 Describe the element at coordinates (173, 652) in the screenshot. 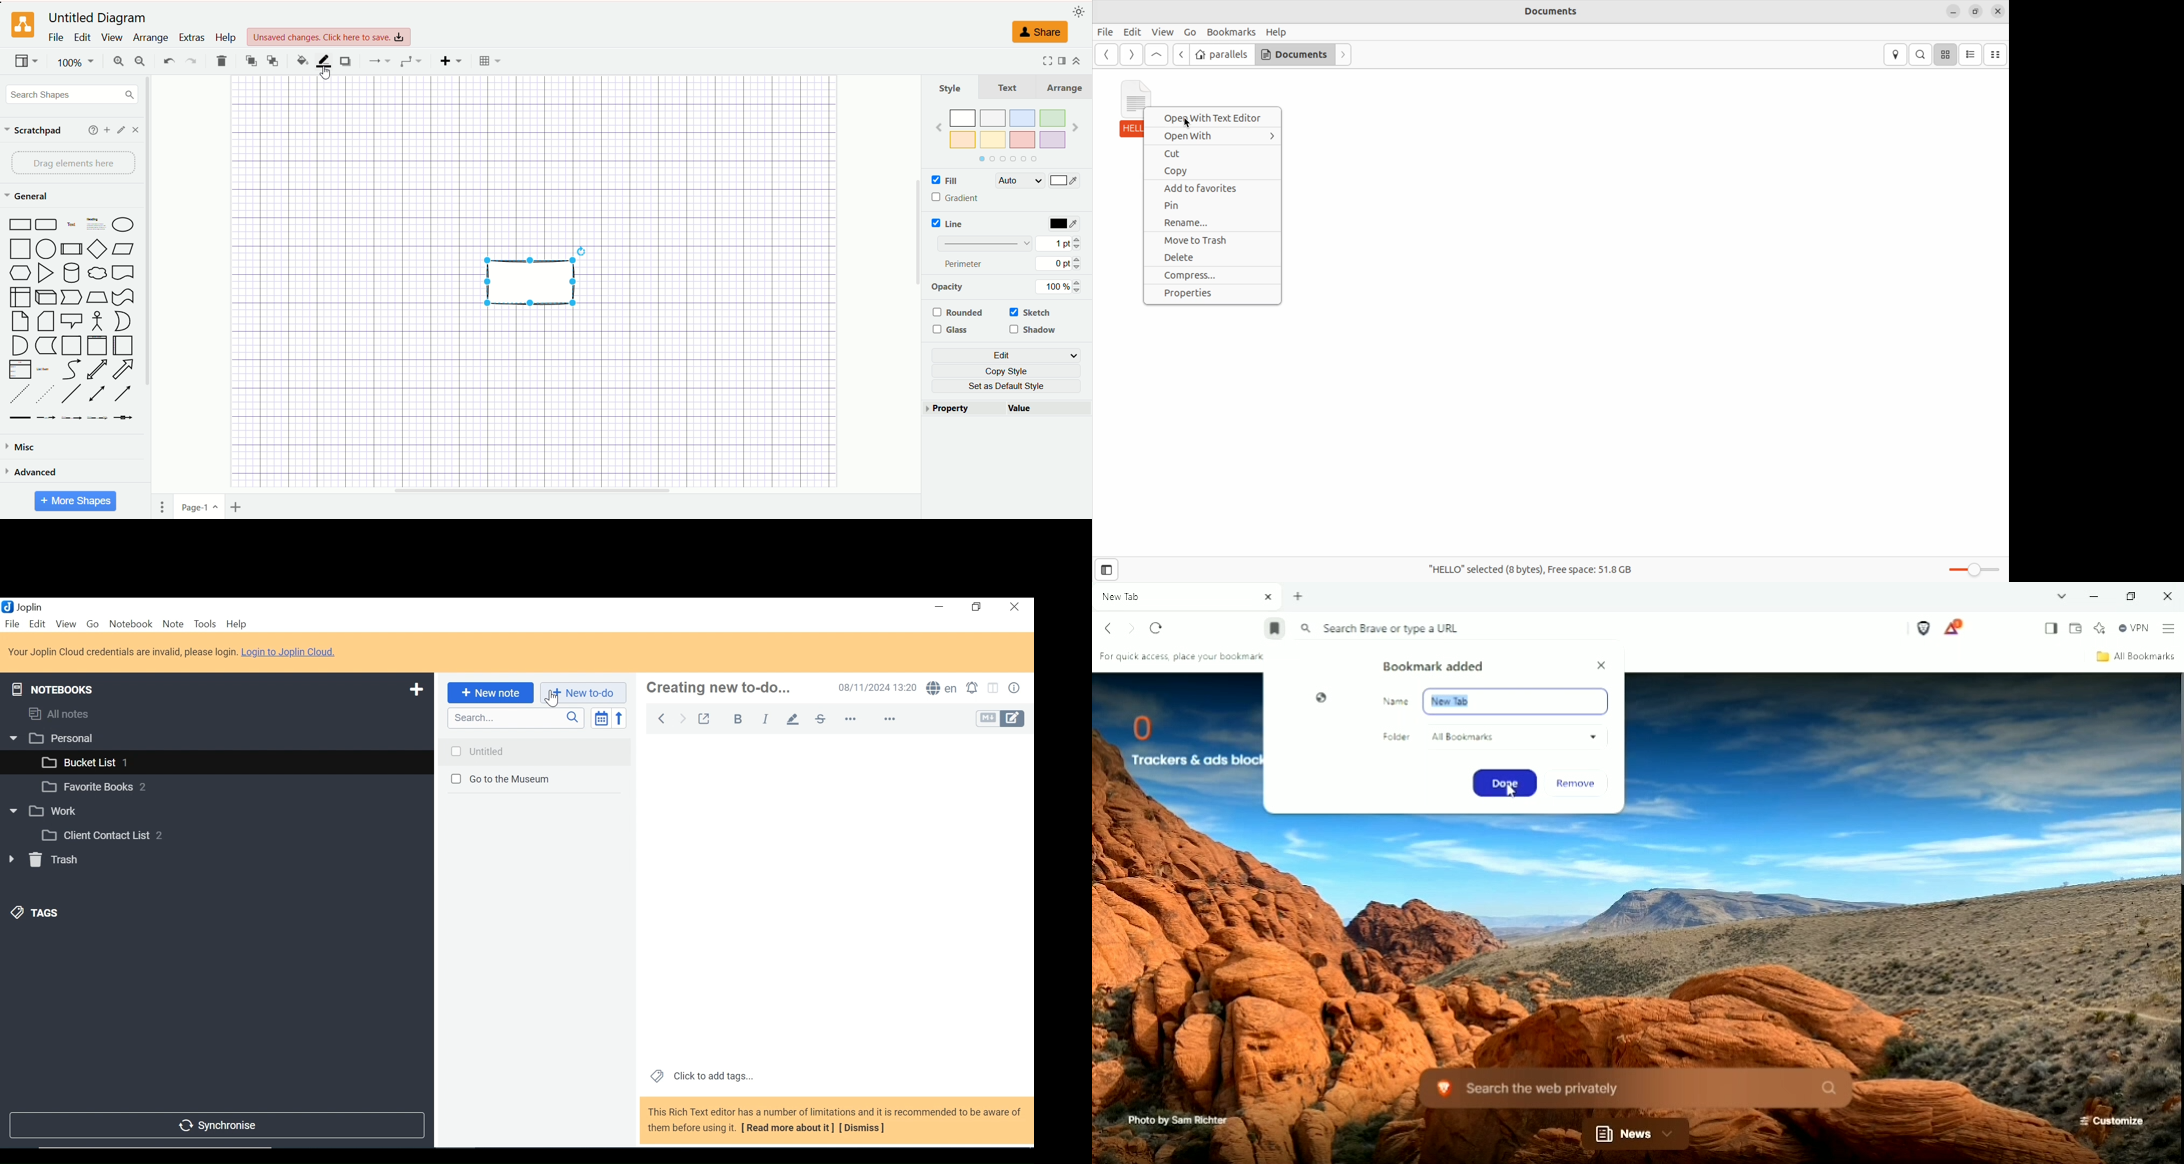

I see `Login to Joplin Cloud` at that location.